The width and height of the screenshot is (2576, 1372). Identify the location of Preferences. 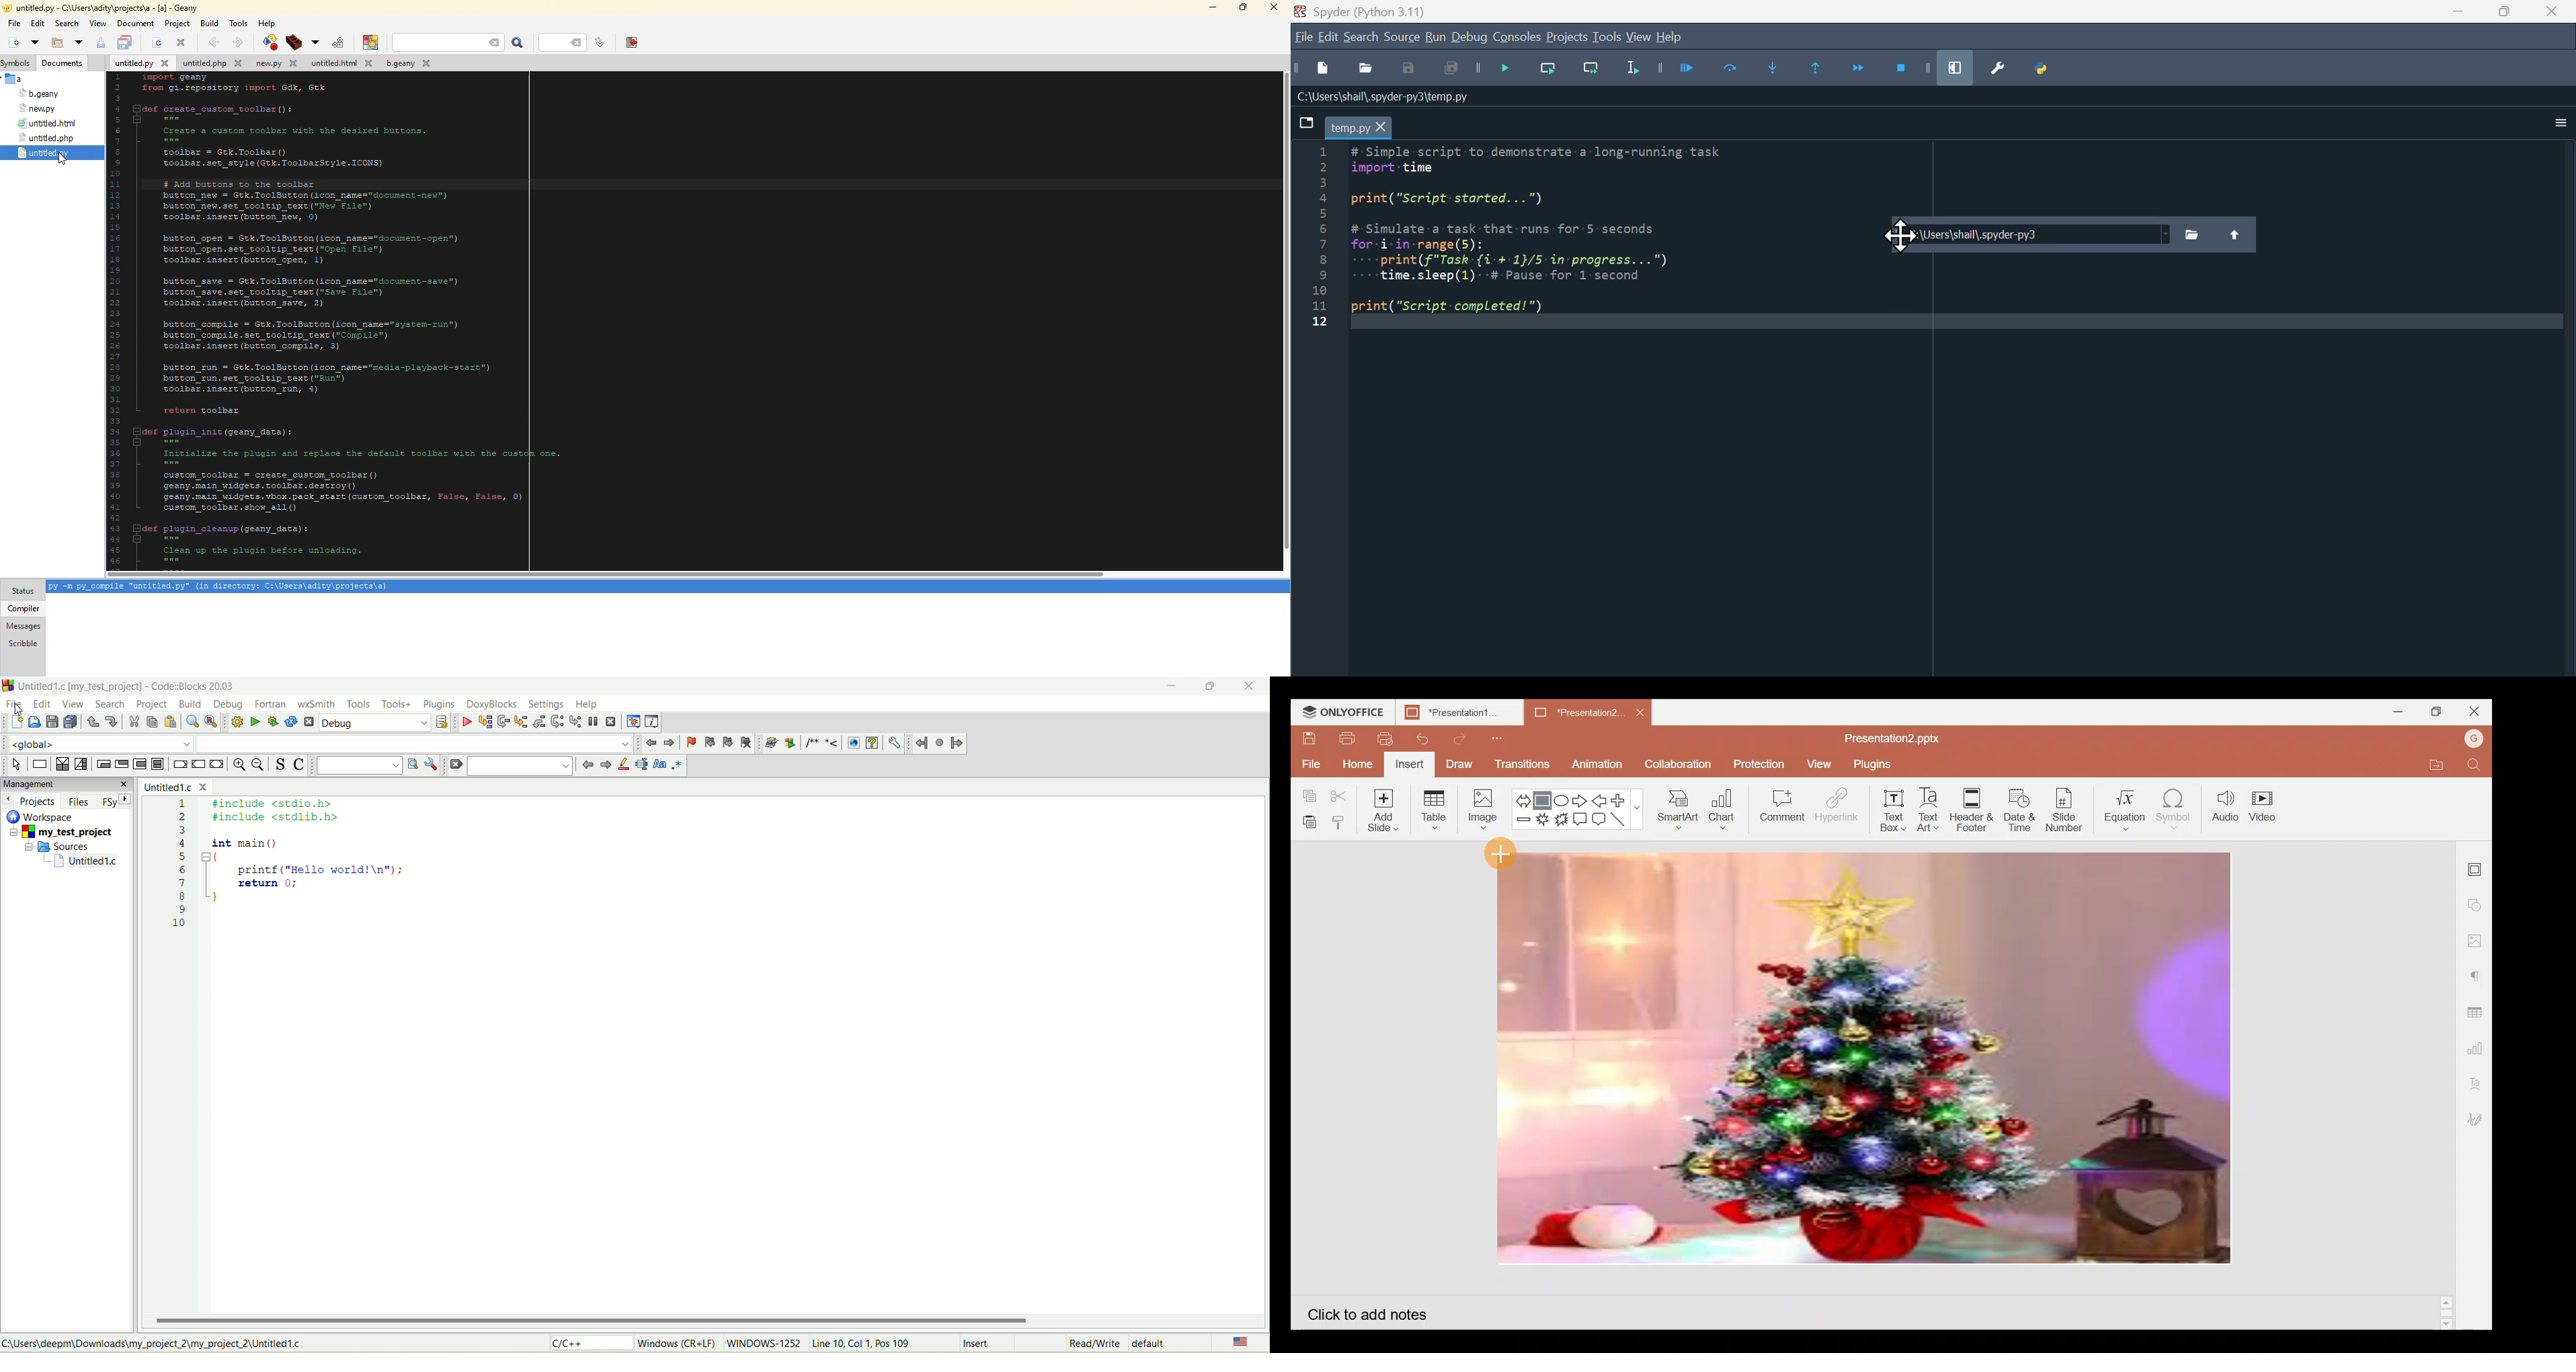
(1996, 70).